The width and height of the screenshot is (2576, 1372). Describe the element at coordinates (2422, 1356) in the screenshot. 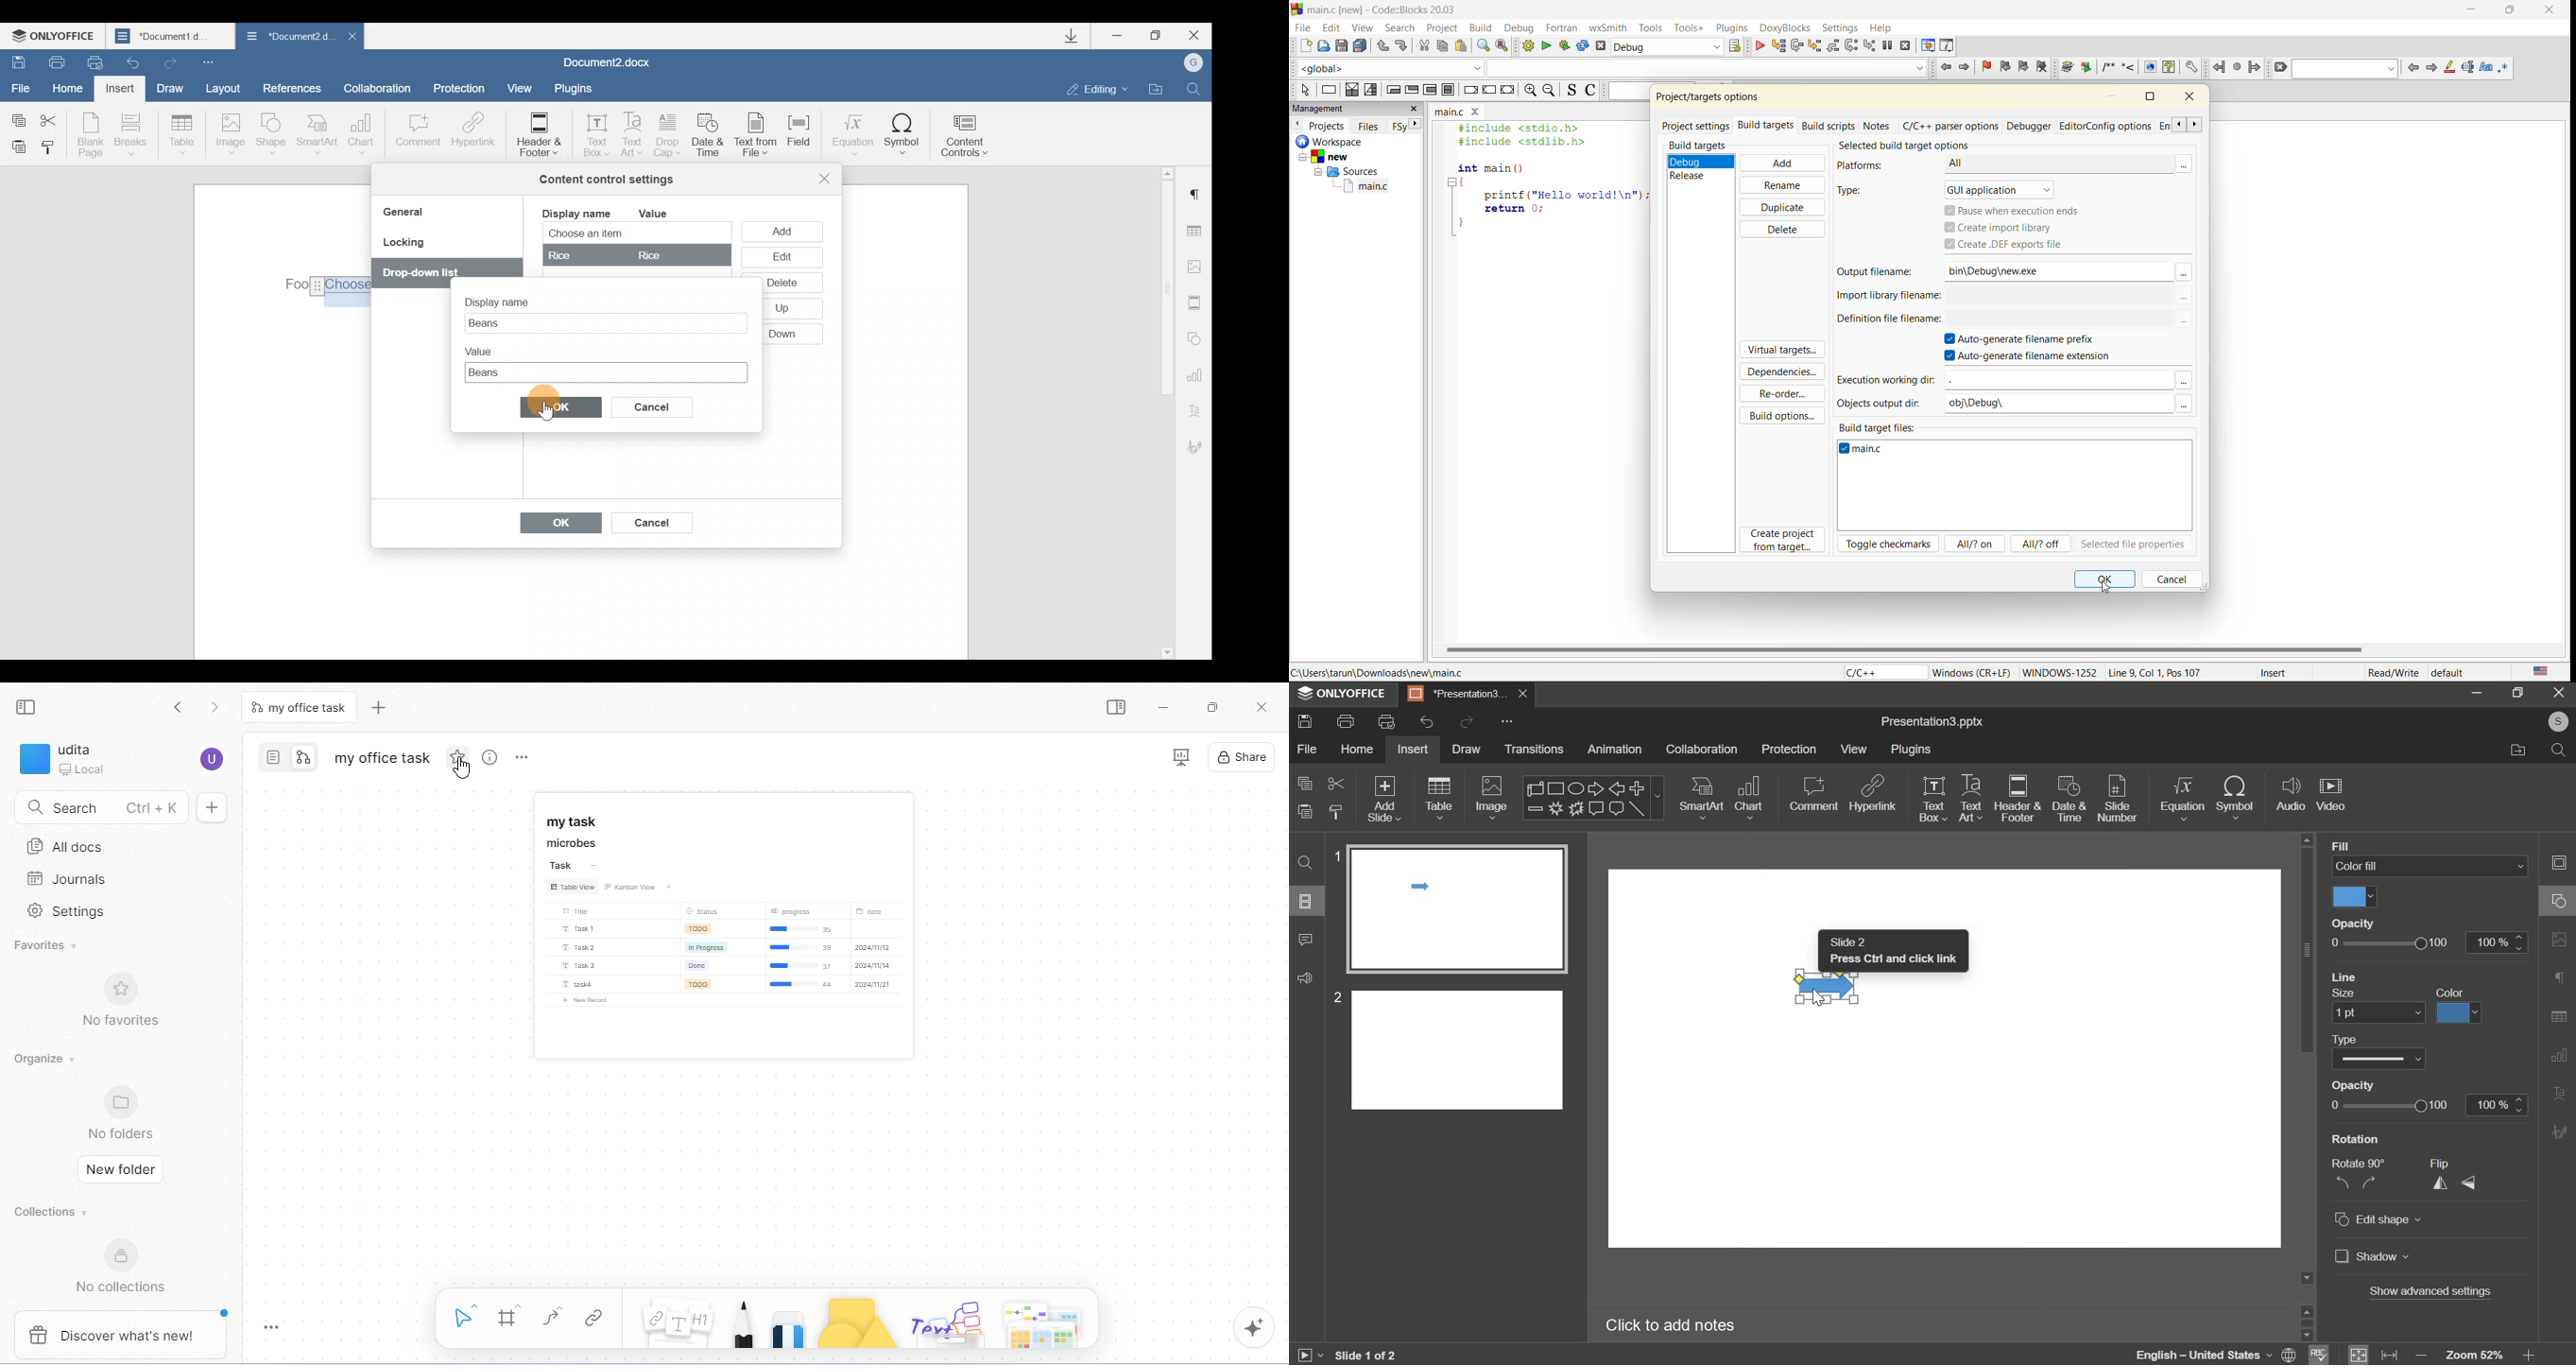

I see `decrease zoom` at that location.